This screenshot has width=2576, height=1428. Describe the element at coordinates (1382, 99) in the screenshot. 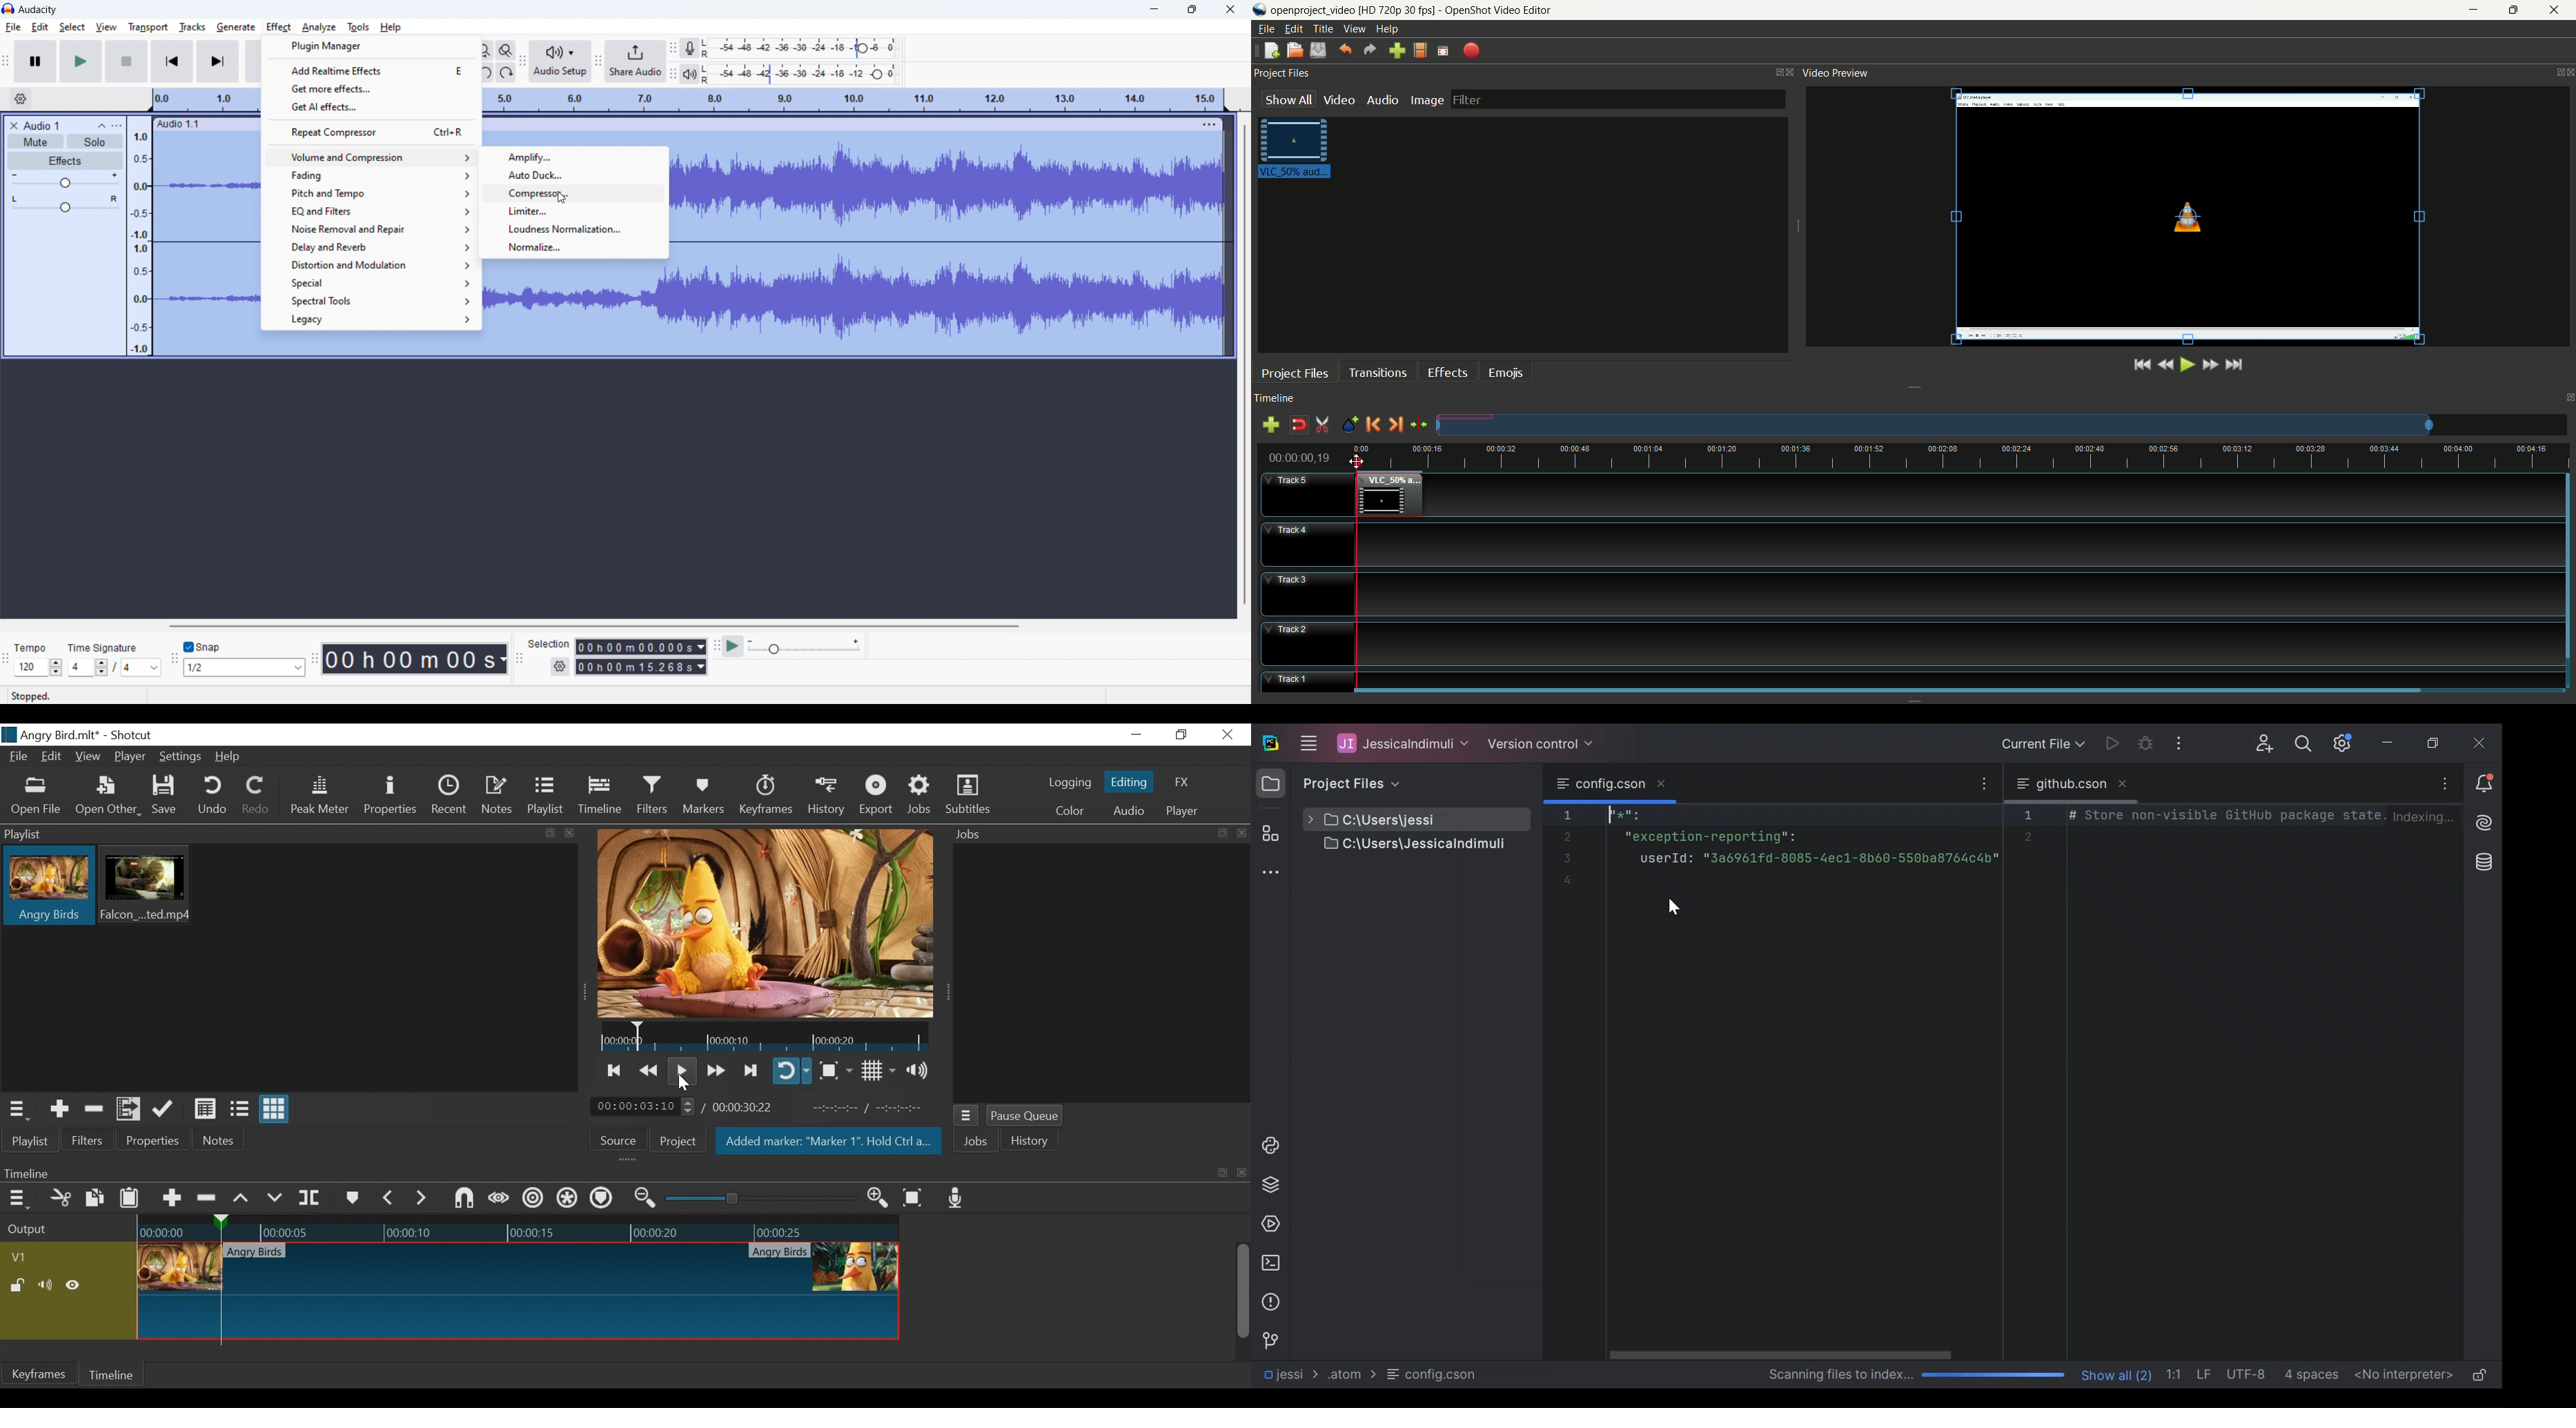

I see `audio` at that location.